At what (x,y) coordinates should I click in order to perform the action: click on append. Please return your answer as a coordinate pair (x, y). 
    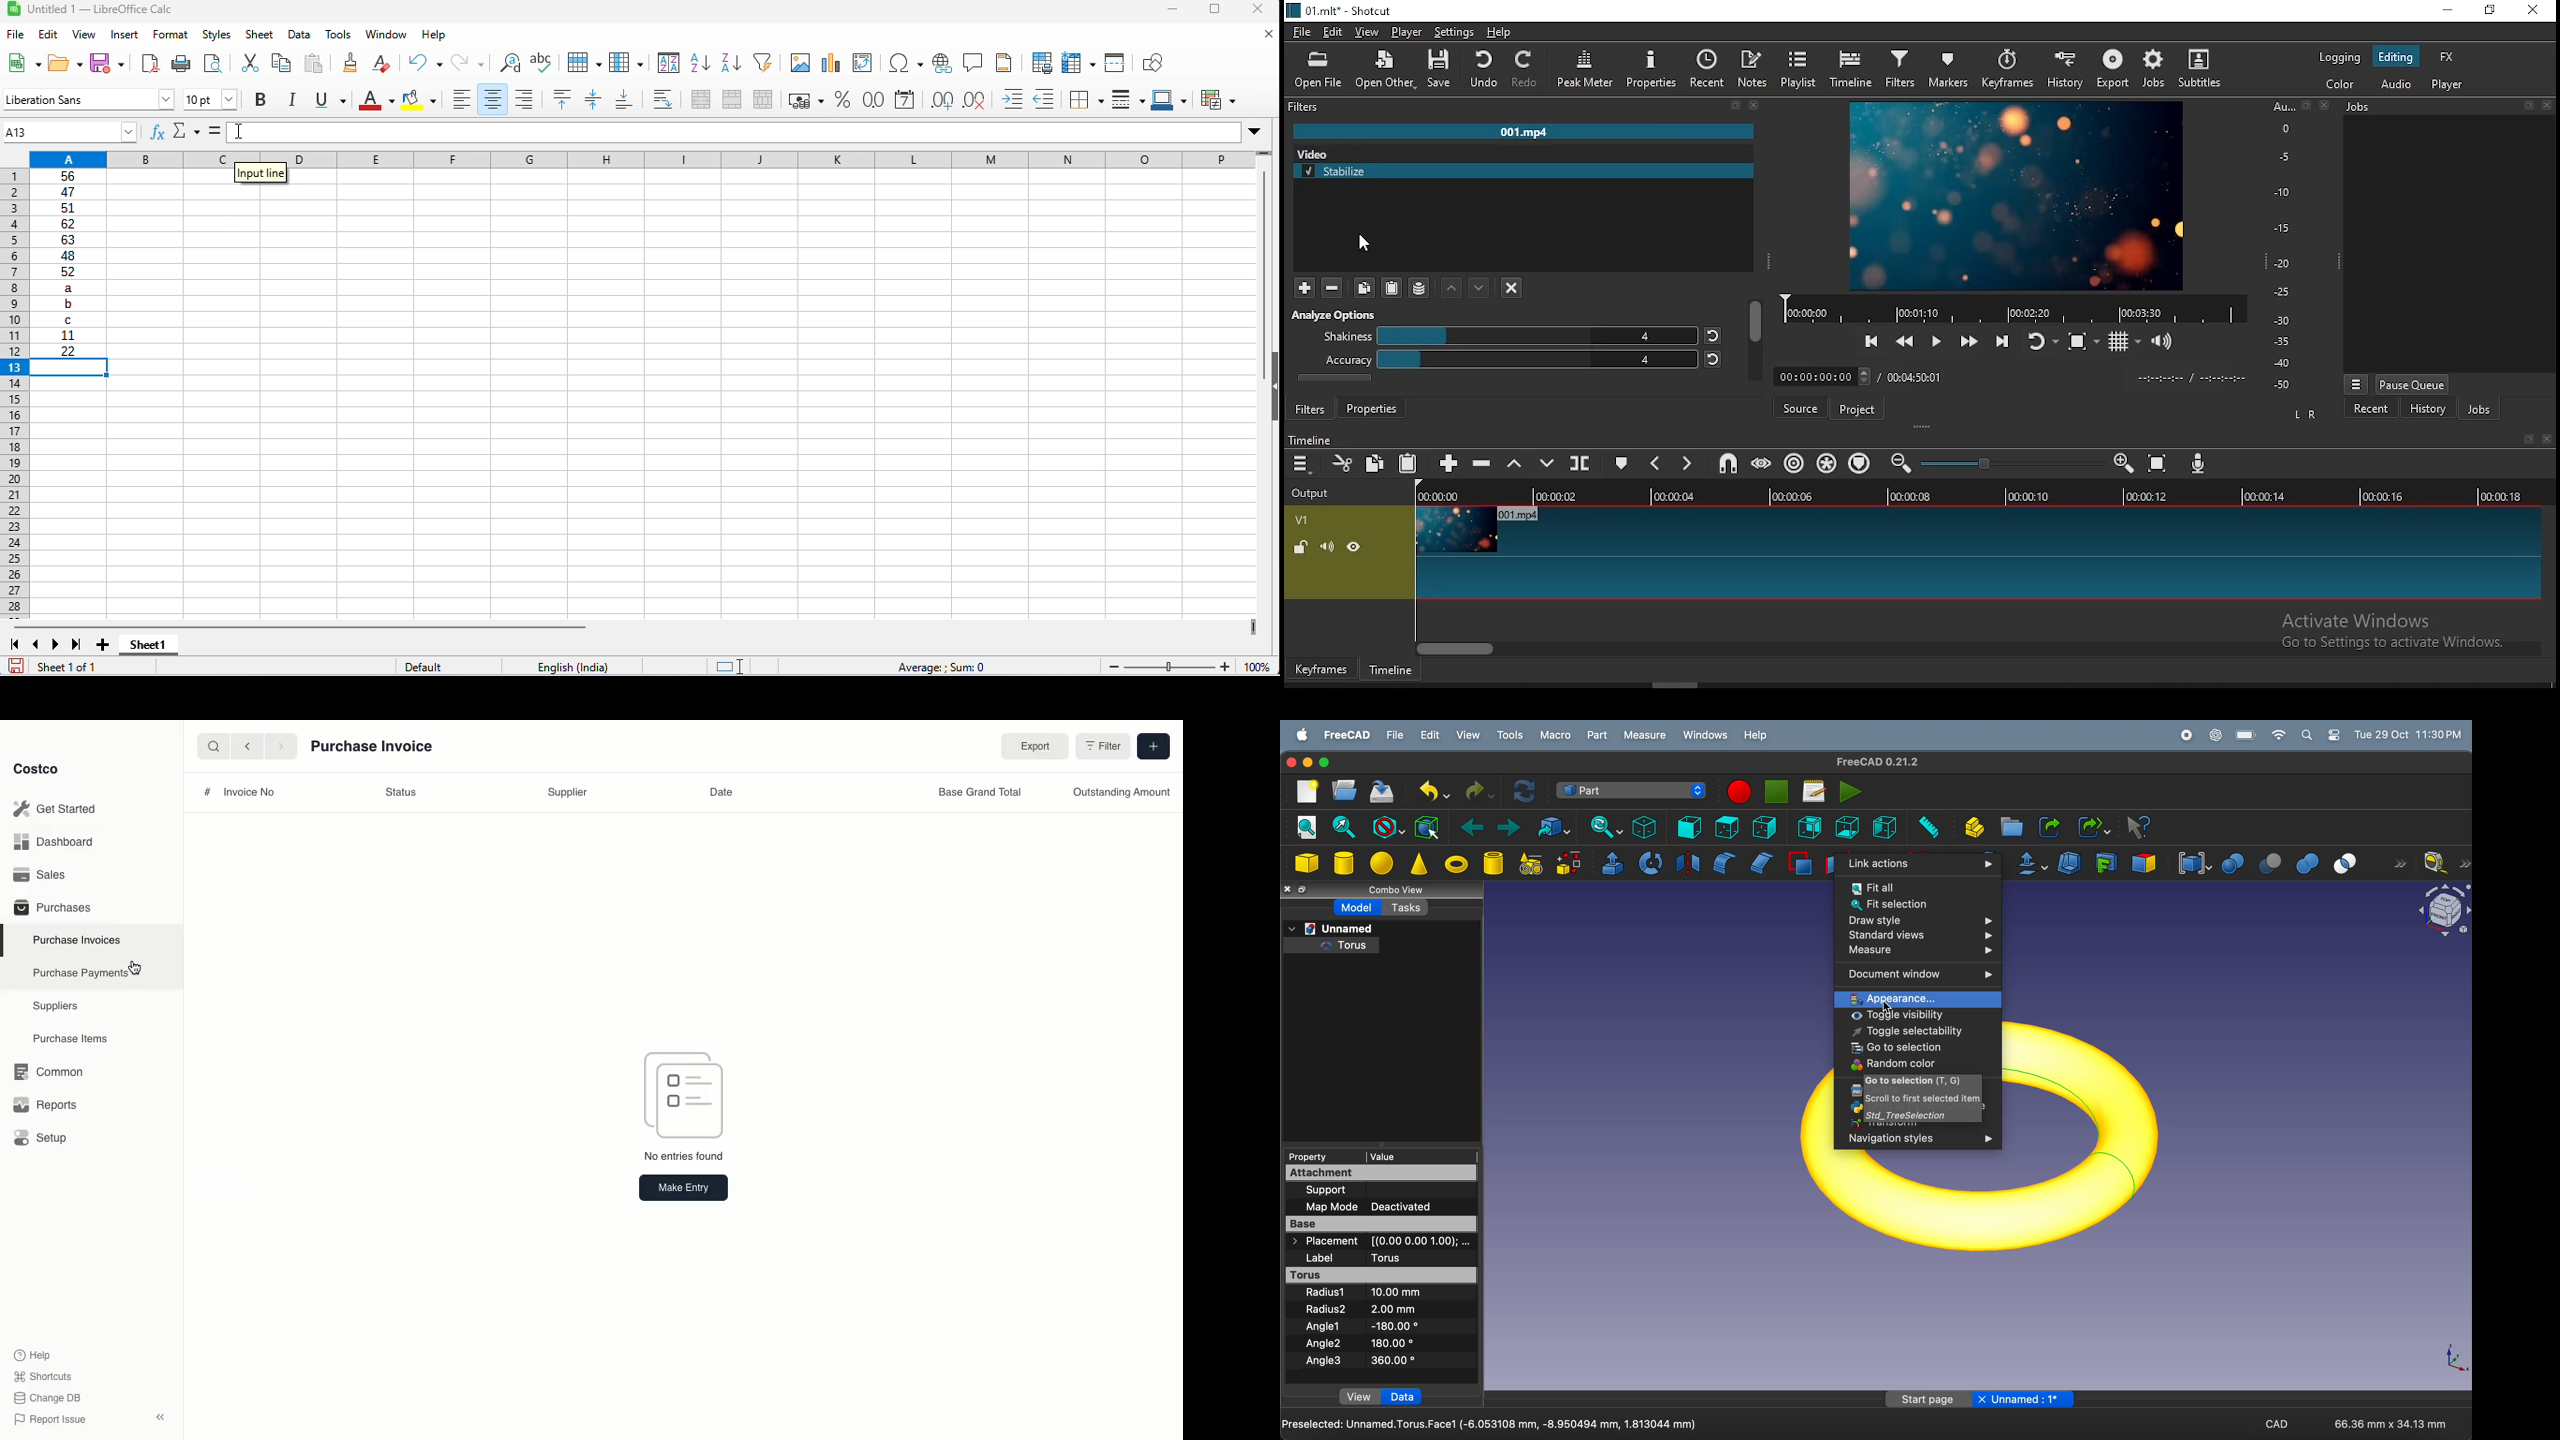
    Looking at the image, I should click on (1448, 464).